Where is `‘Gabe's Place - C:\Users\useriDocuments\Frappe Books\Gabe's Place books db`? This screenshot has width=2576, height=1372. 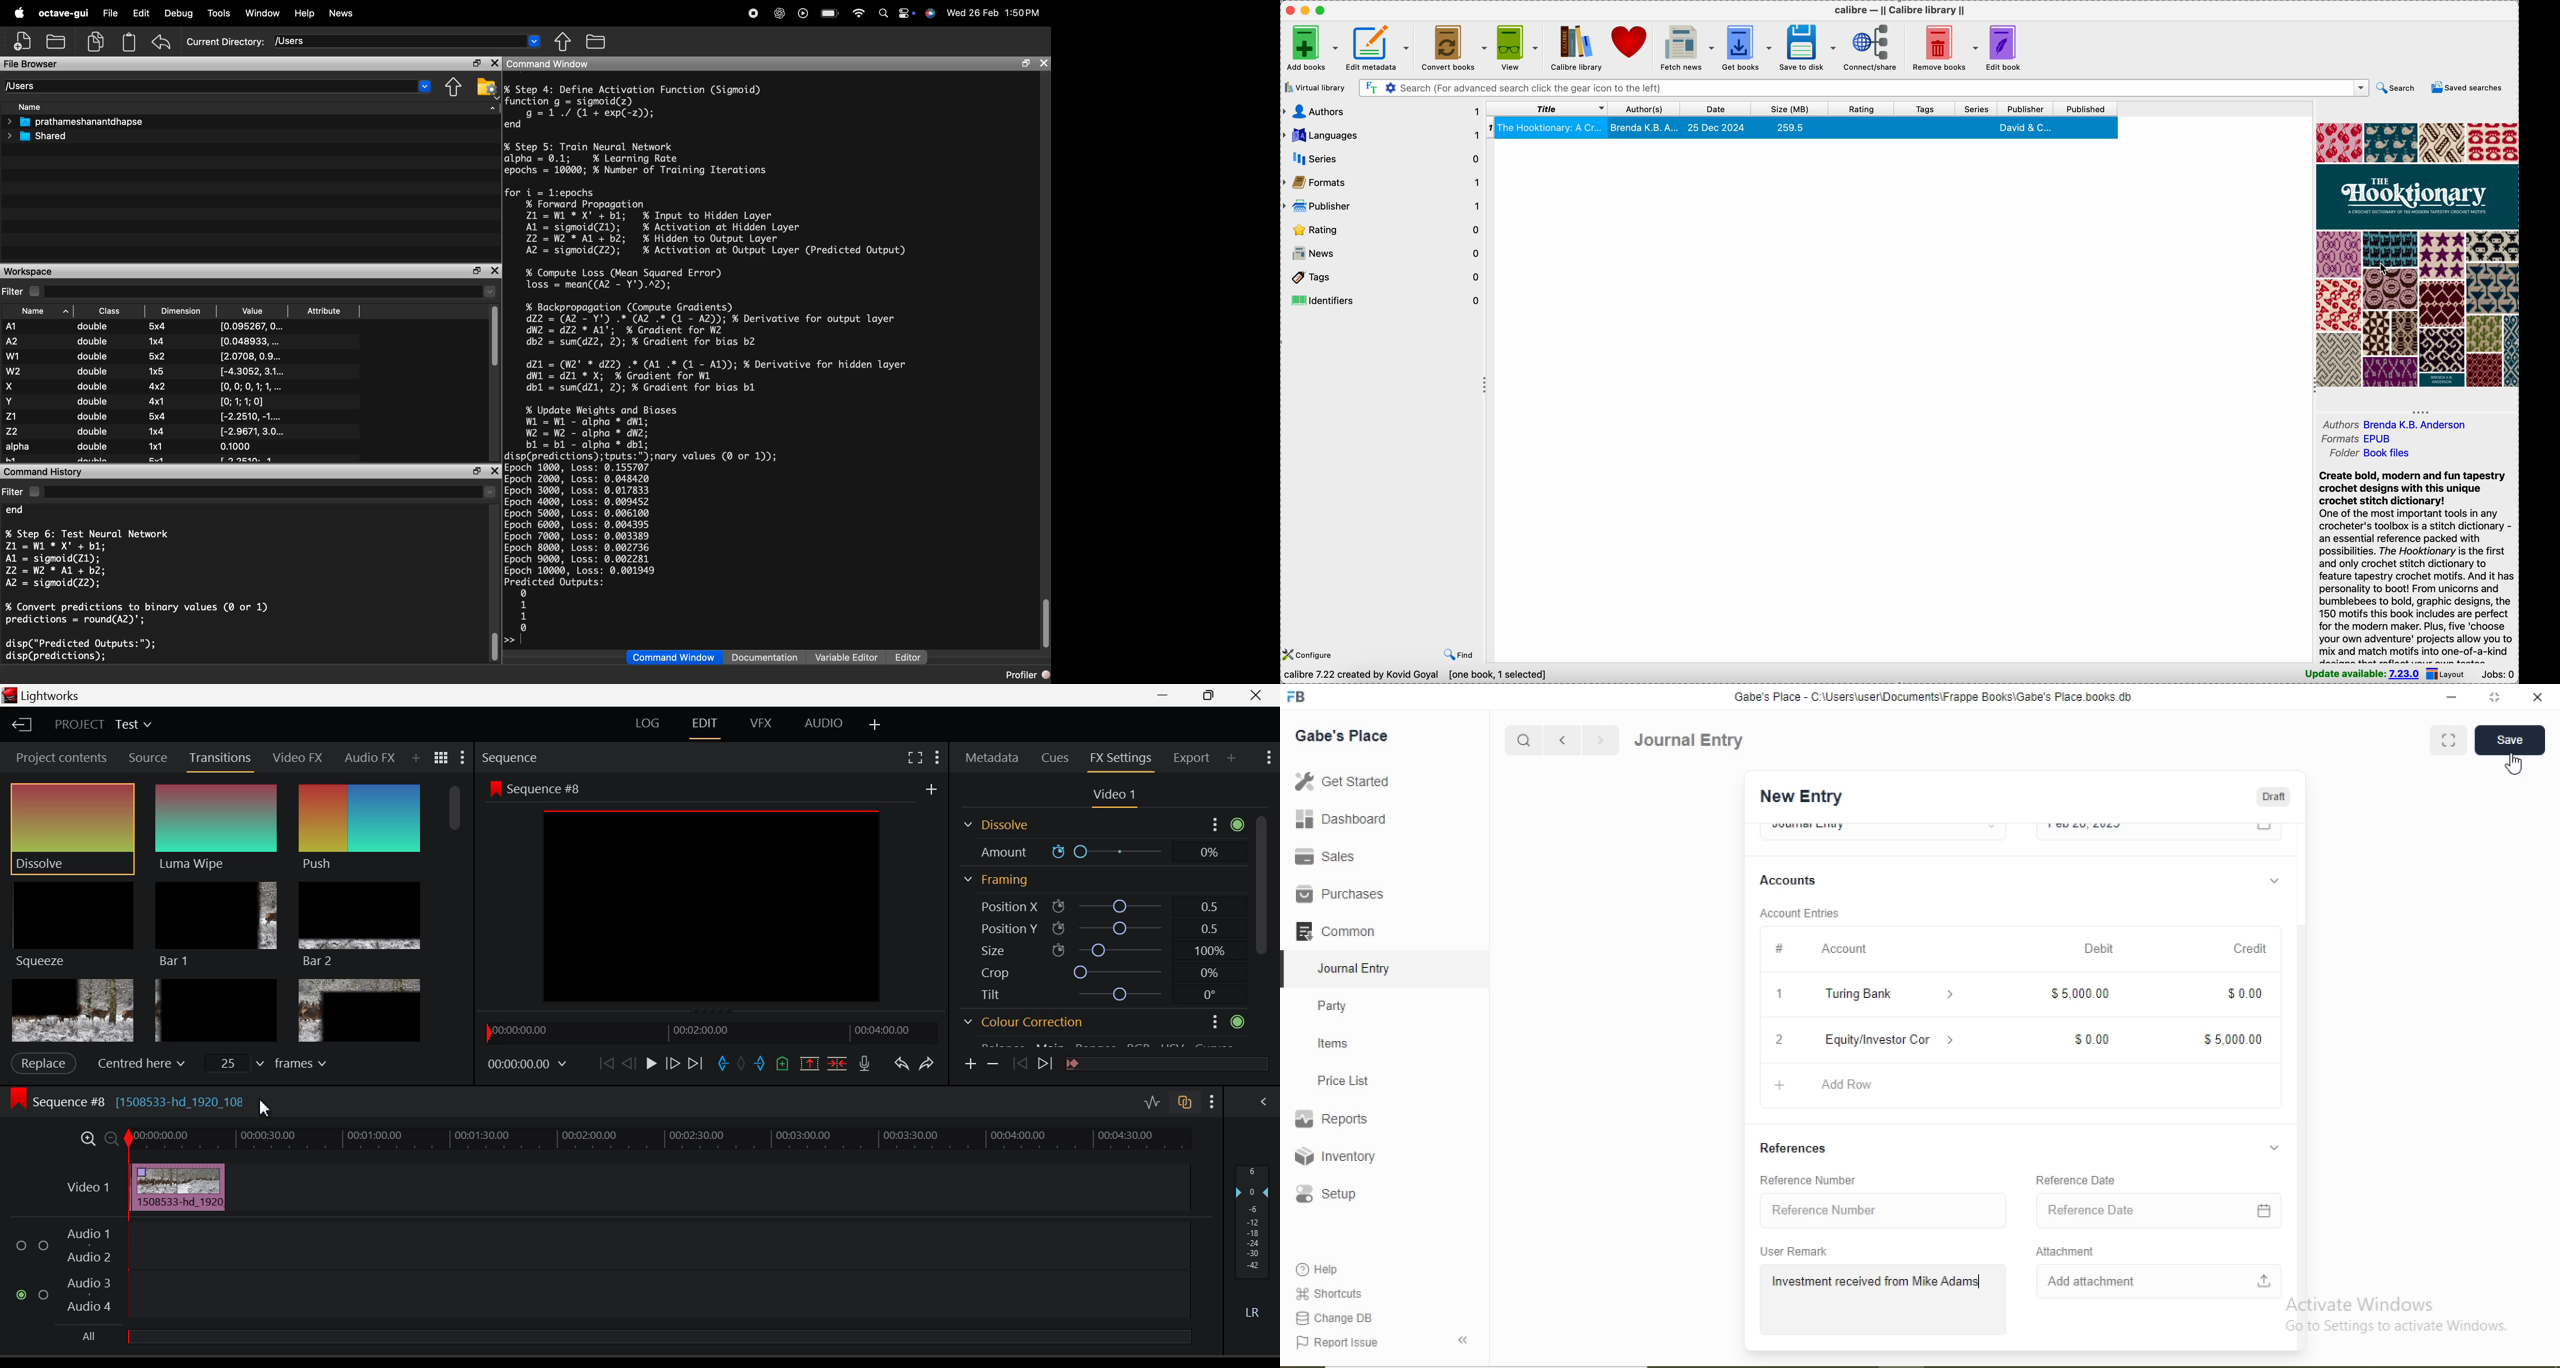 ‘Gabe's Place - C:\Users\useriDocuments\Frappe Books\Gabe's Place books db is located at coordinates (1932, 697).